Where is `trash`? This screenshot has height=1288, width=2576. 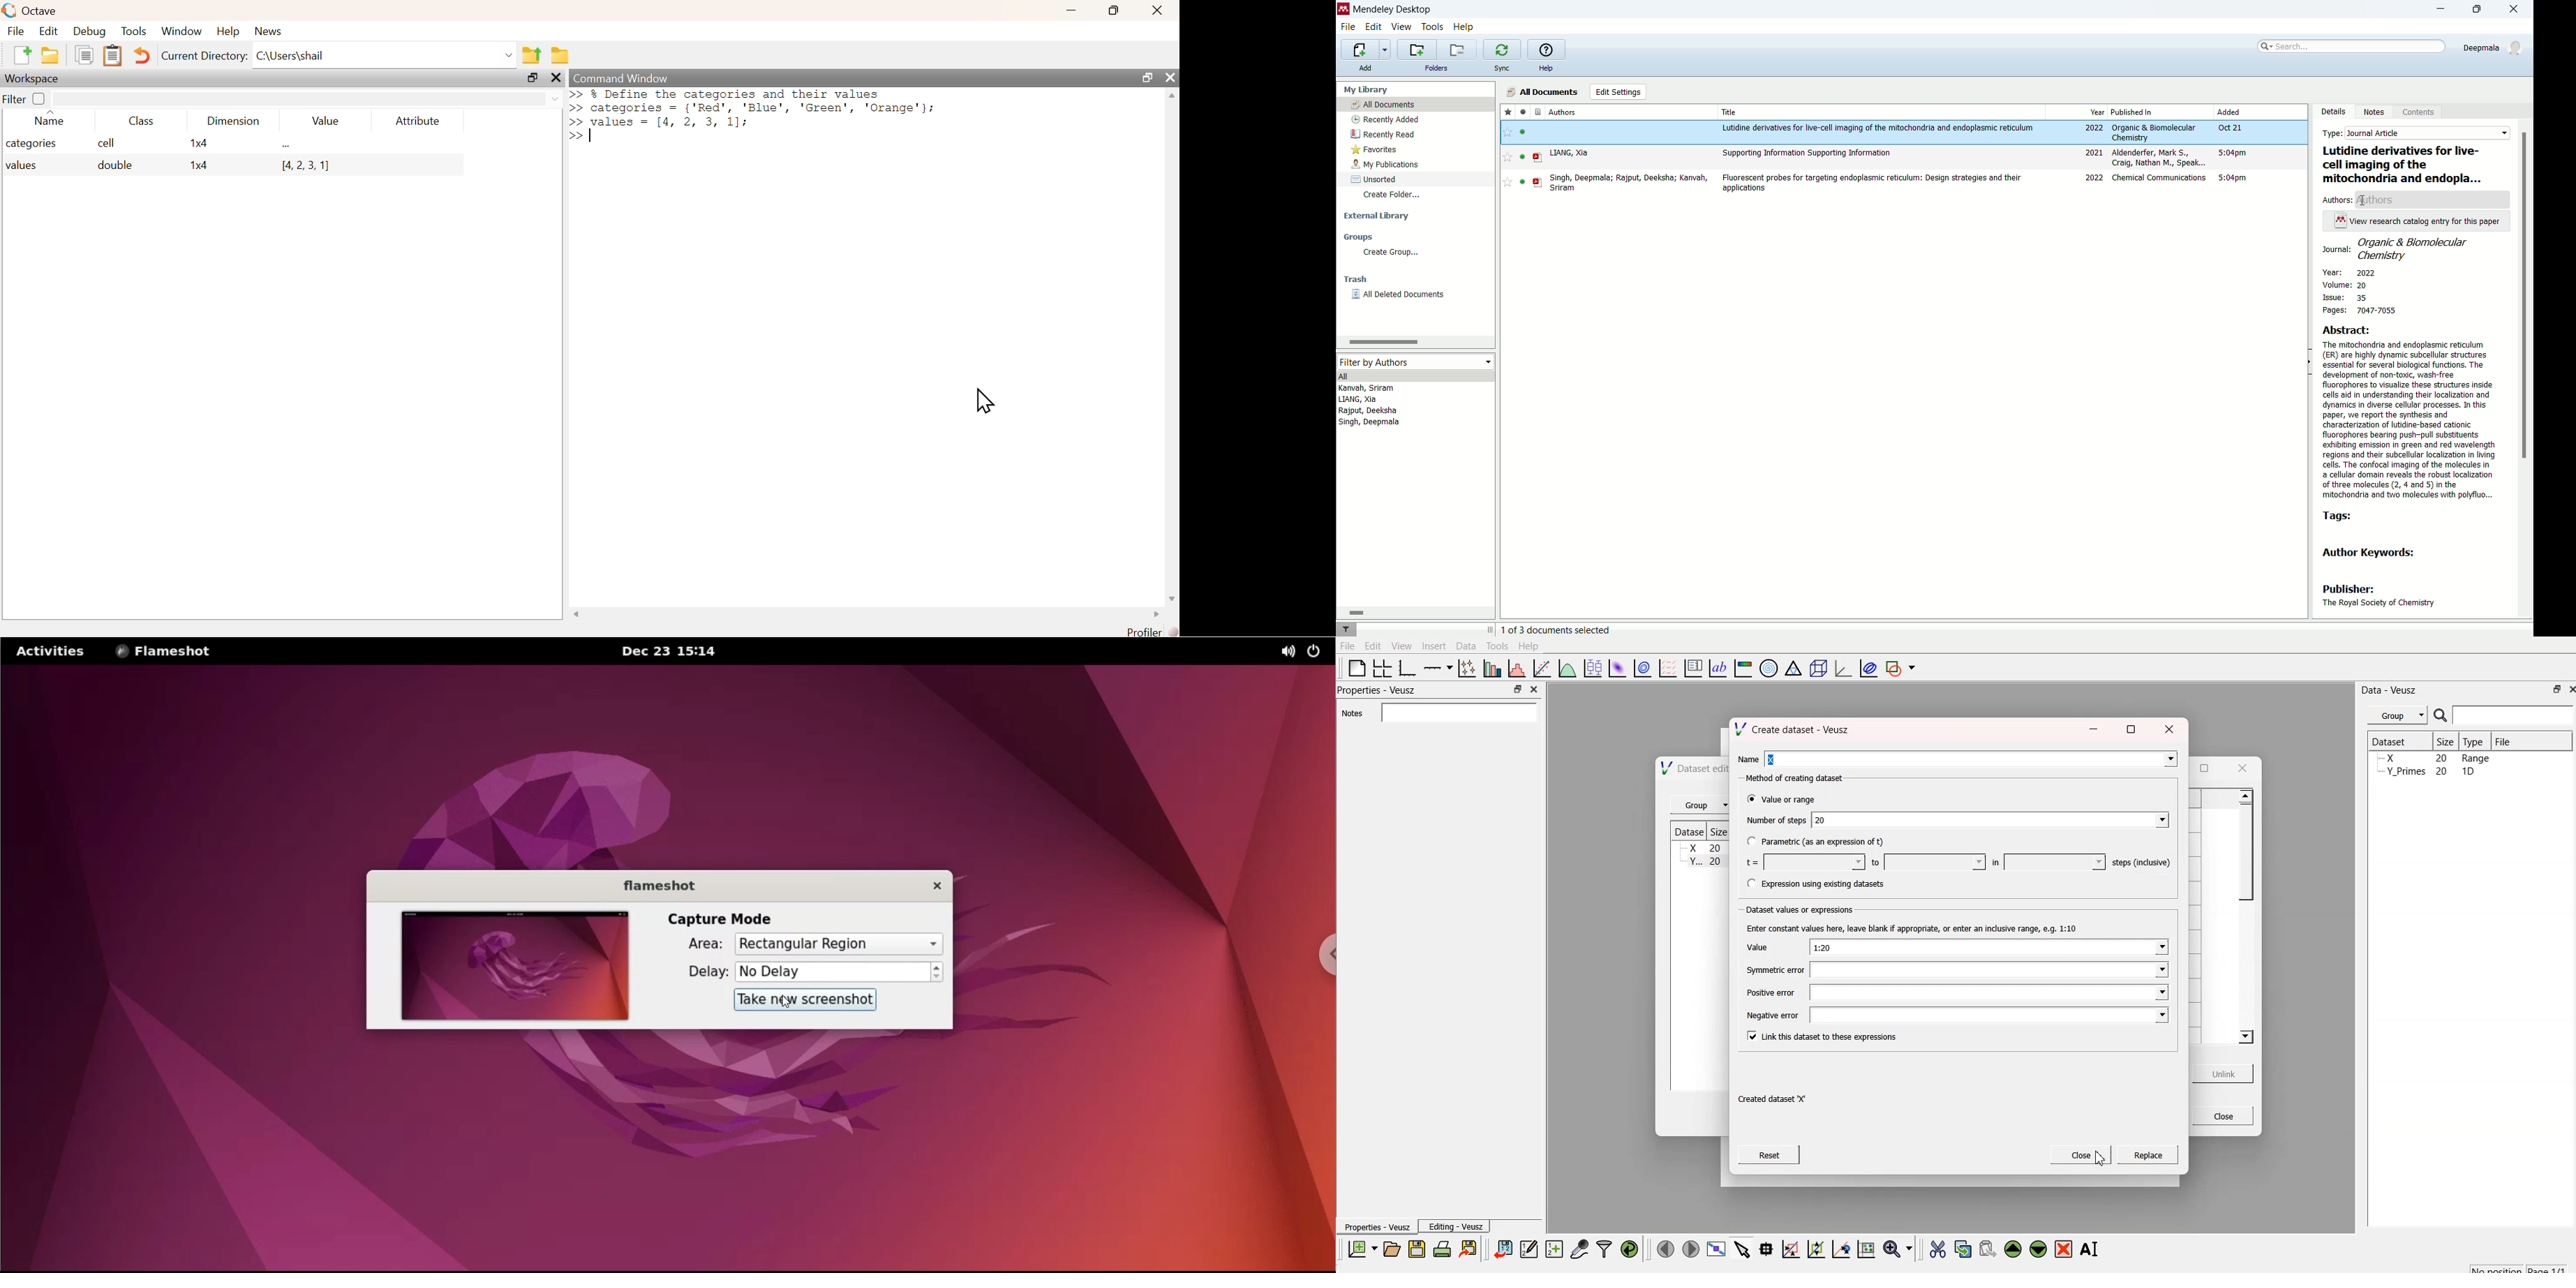
trash is located at coordinates (1356, 278).